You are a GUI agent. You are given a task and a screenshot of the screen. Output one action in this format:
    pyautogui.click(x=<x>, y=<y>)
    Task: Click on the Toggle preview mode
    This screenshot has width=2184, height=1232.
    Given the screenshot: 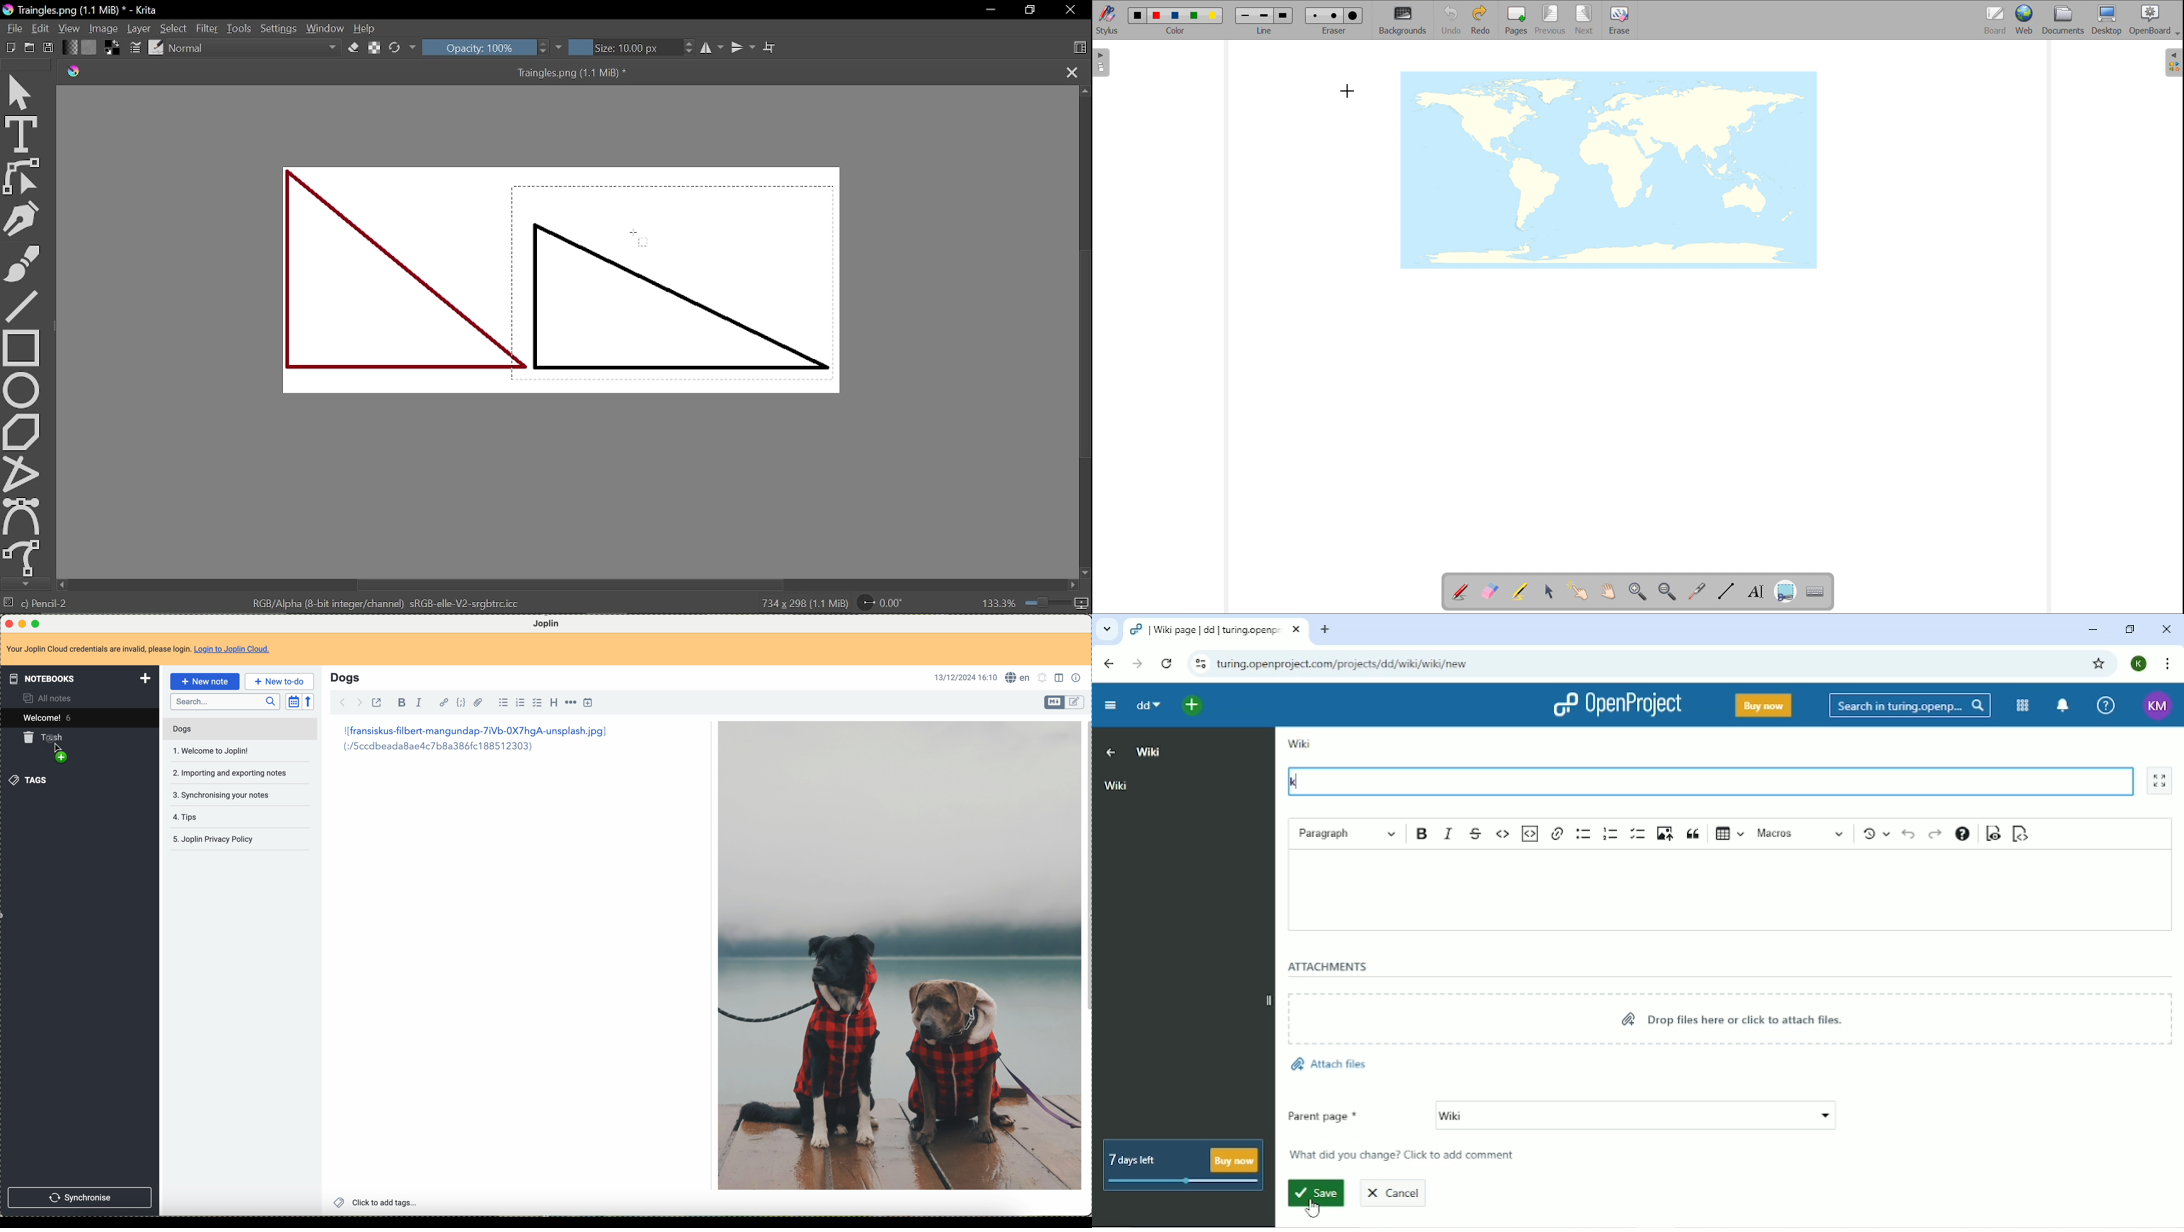 What is the action you would take?
    pyautogui.click(x=1991, y=834)
    